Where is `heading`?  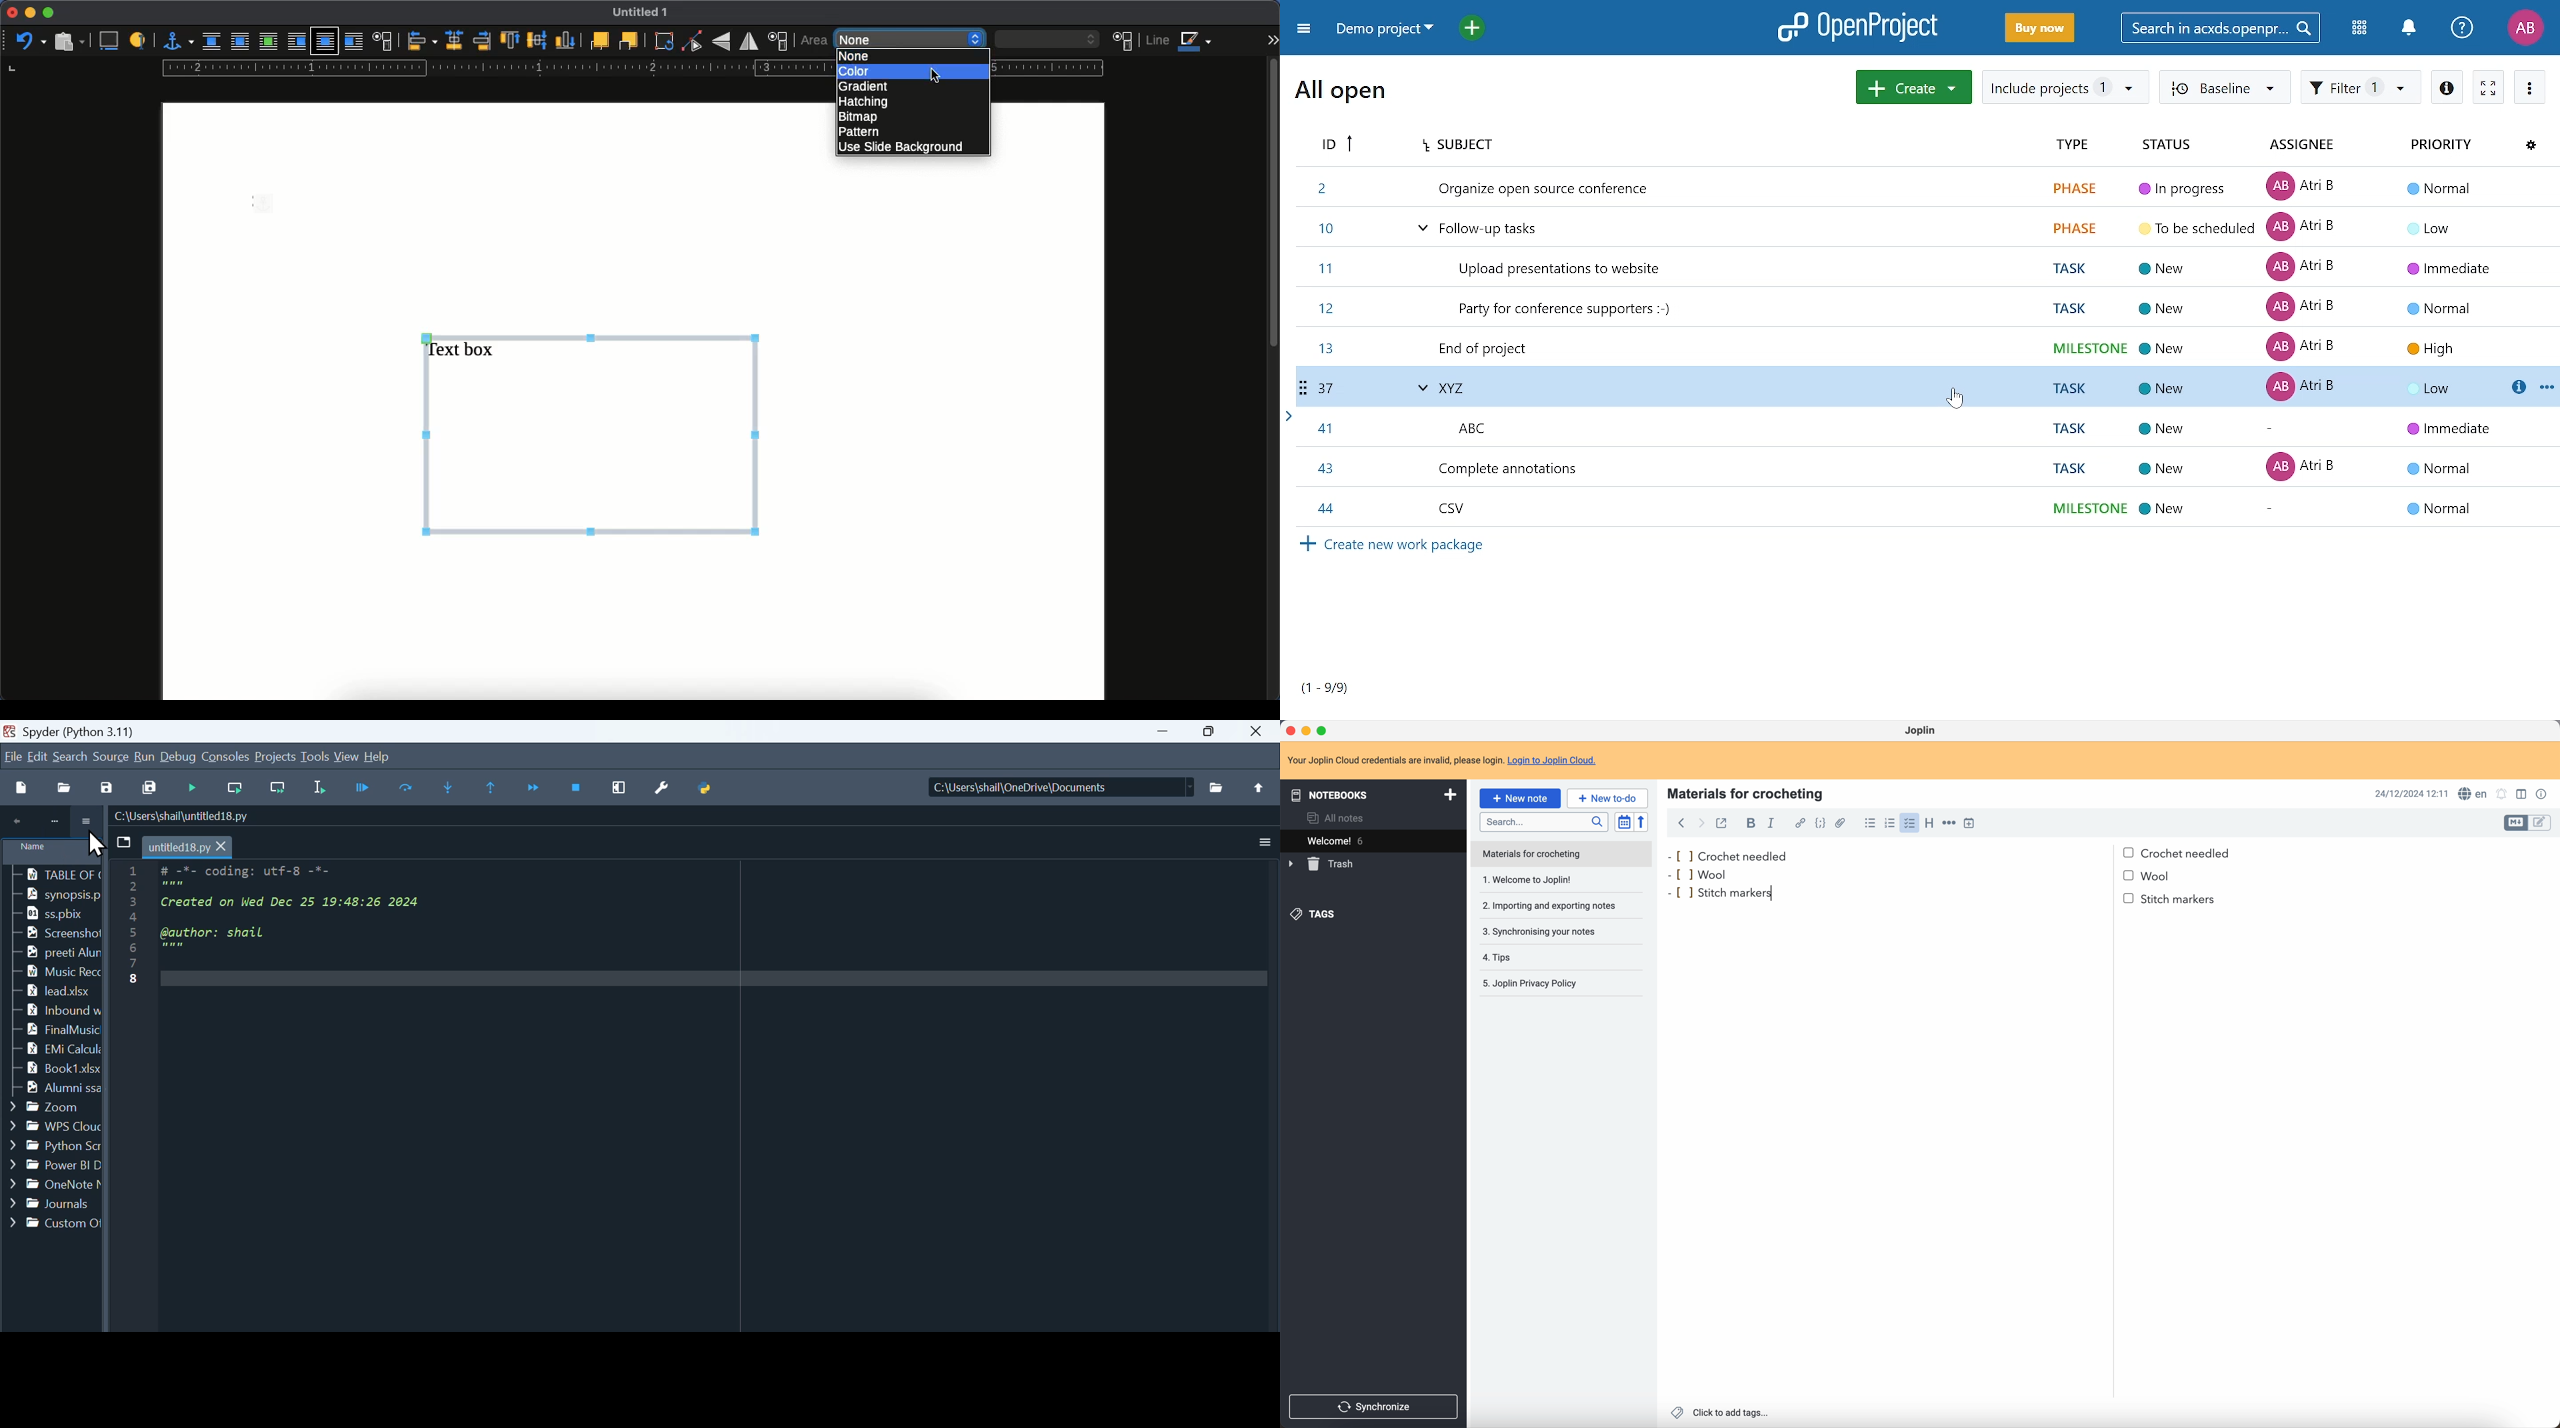 heading is located at coordinates (1928, 823).